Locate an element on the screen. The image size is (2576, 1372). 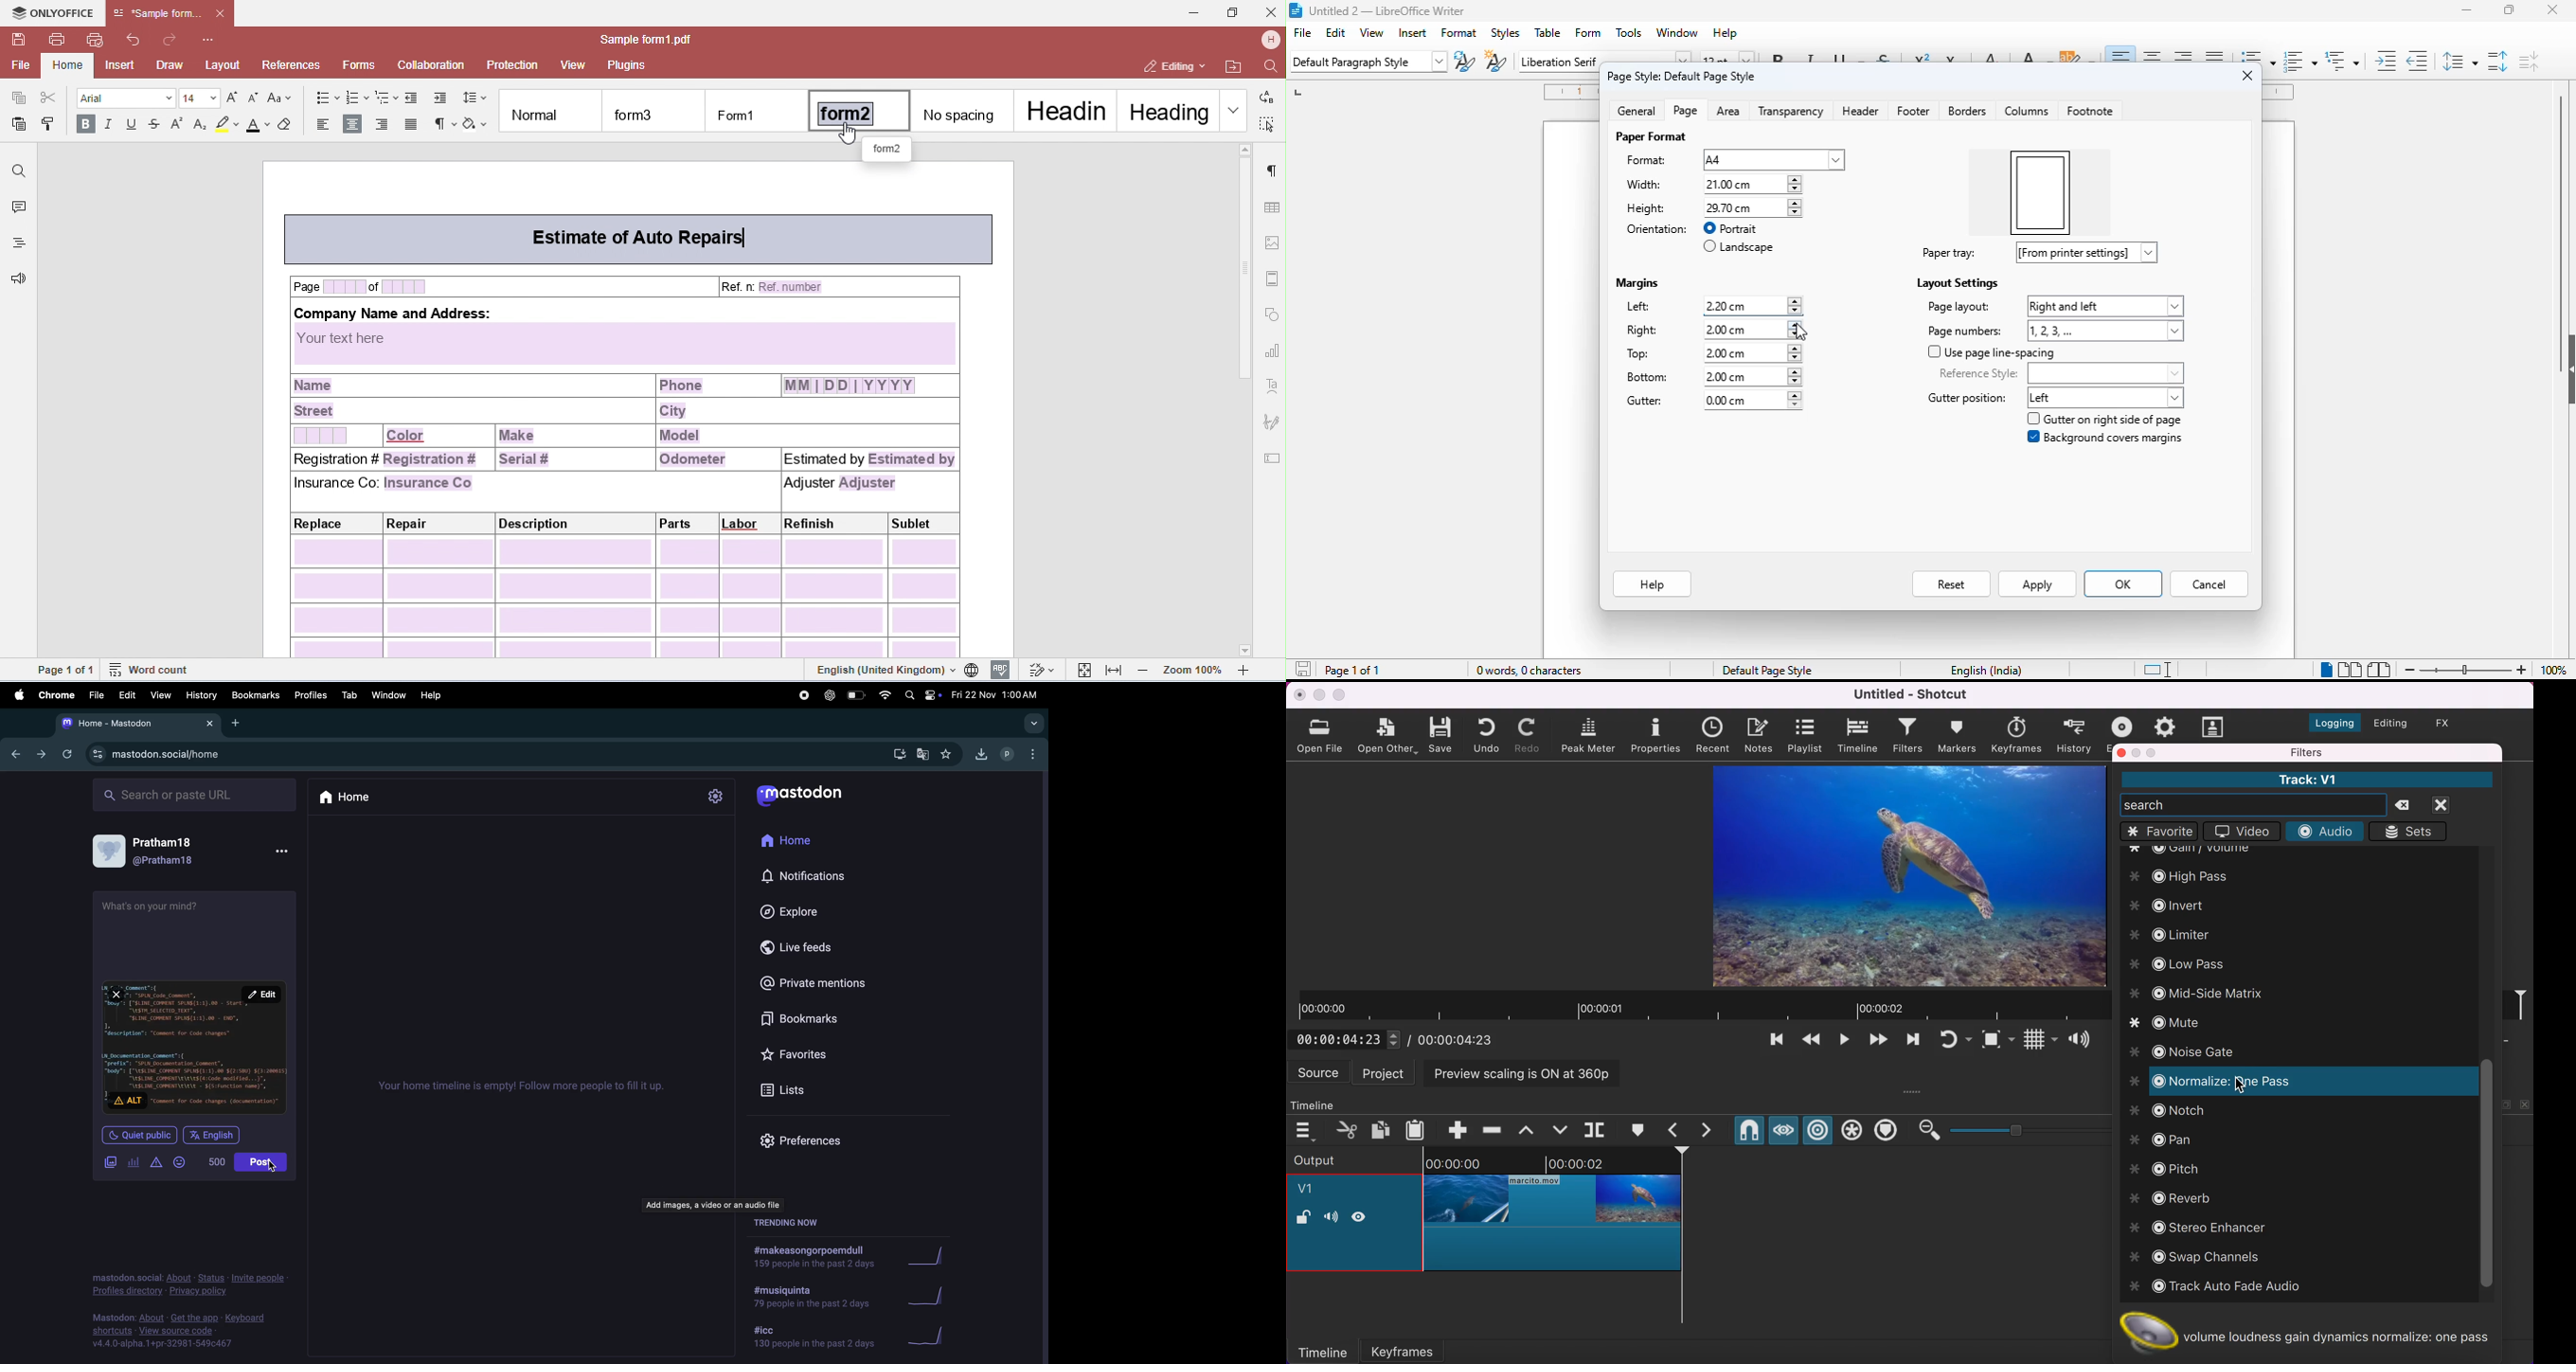
hashtags is located at coordinates (810, 1298).